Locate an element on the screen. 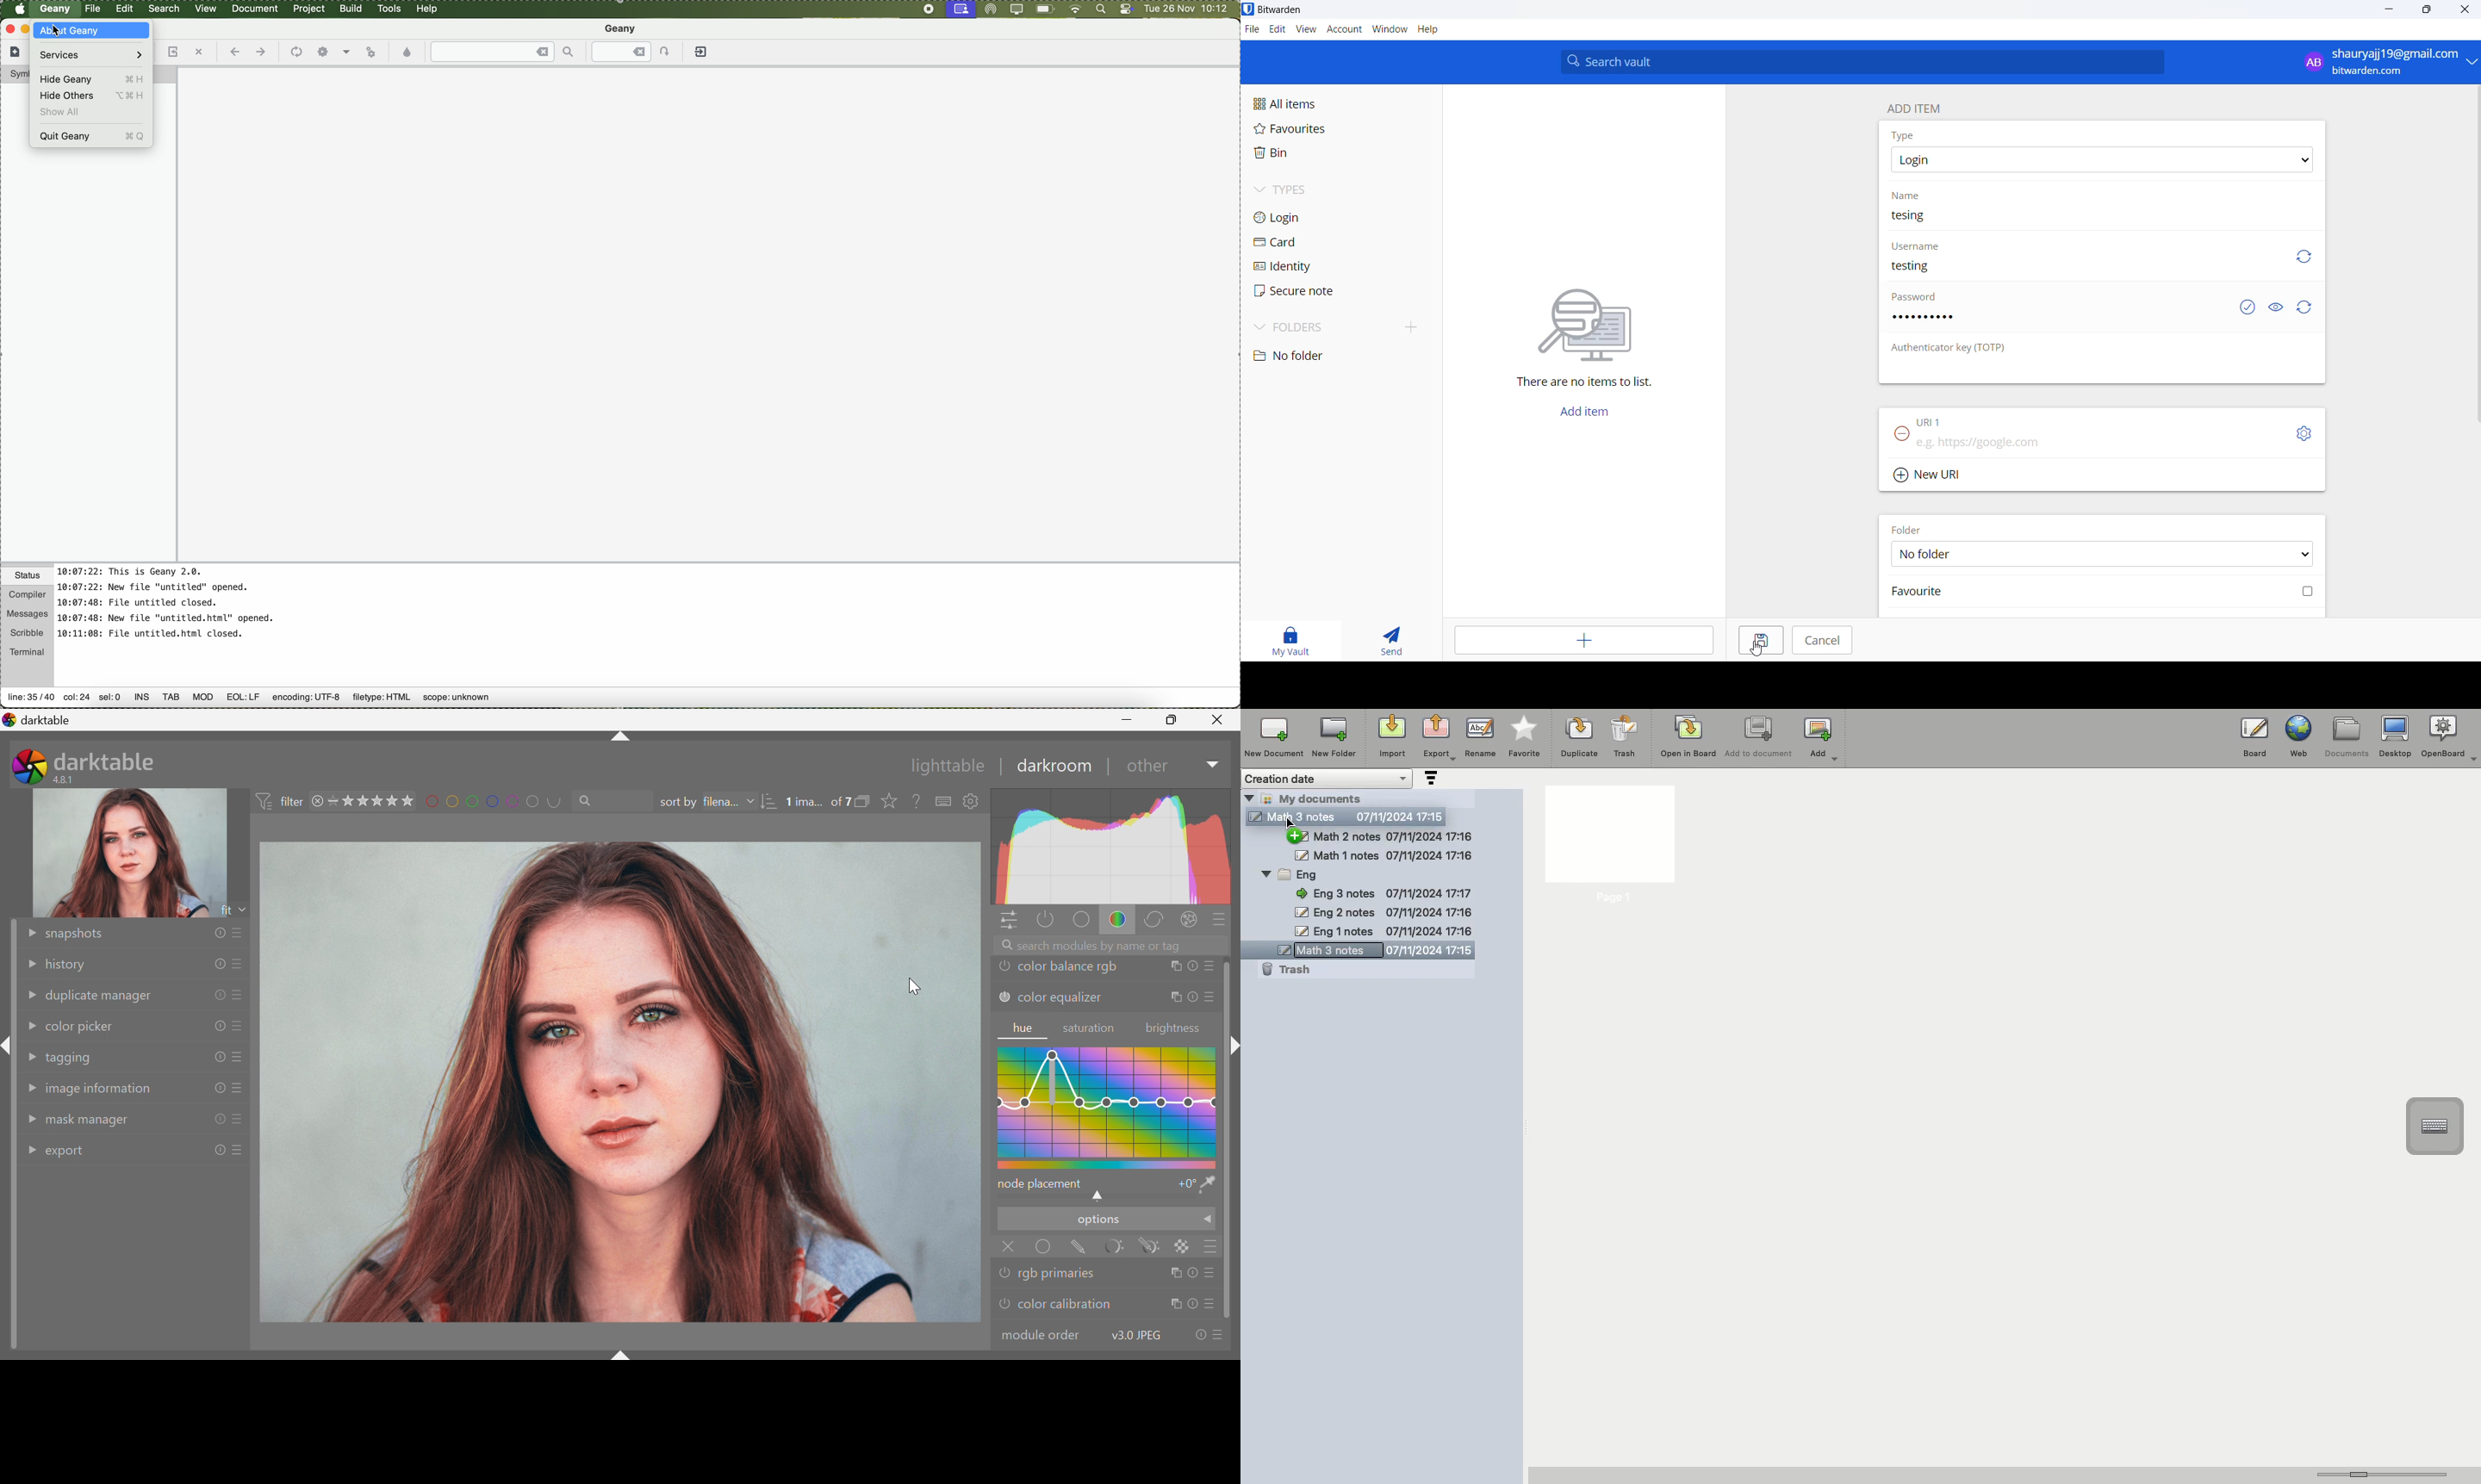 This screenshot has width=2492, height=1484. presets is located at coordinates (1210, 967).